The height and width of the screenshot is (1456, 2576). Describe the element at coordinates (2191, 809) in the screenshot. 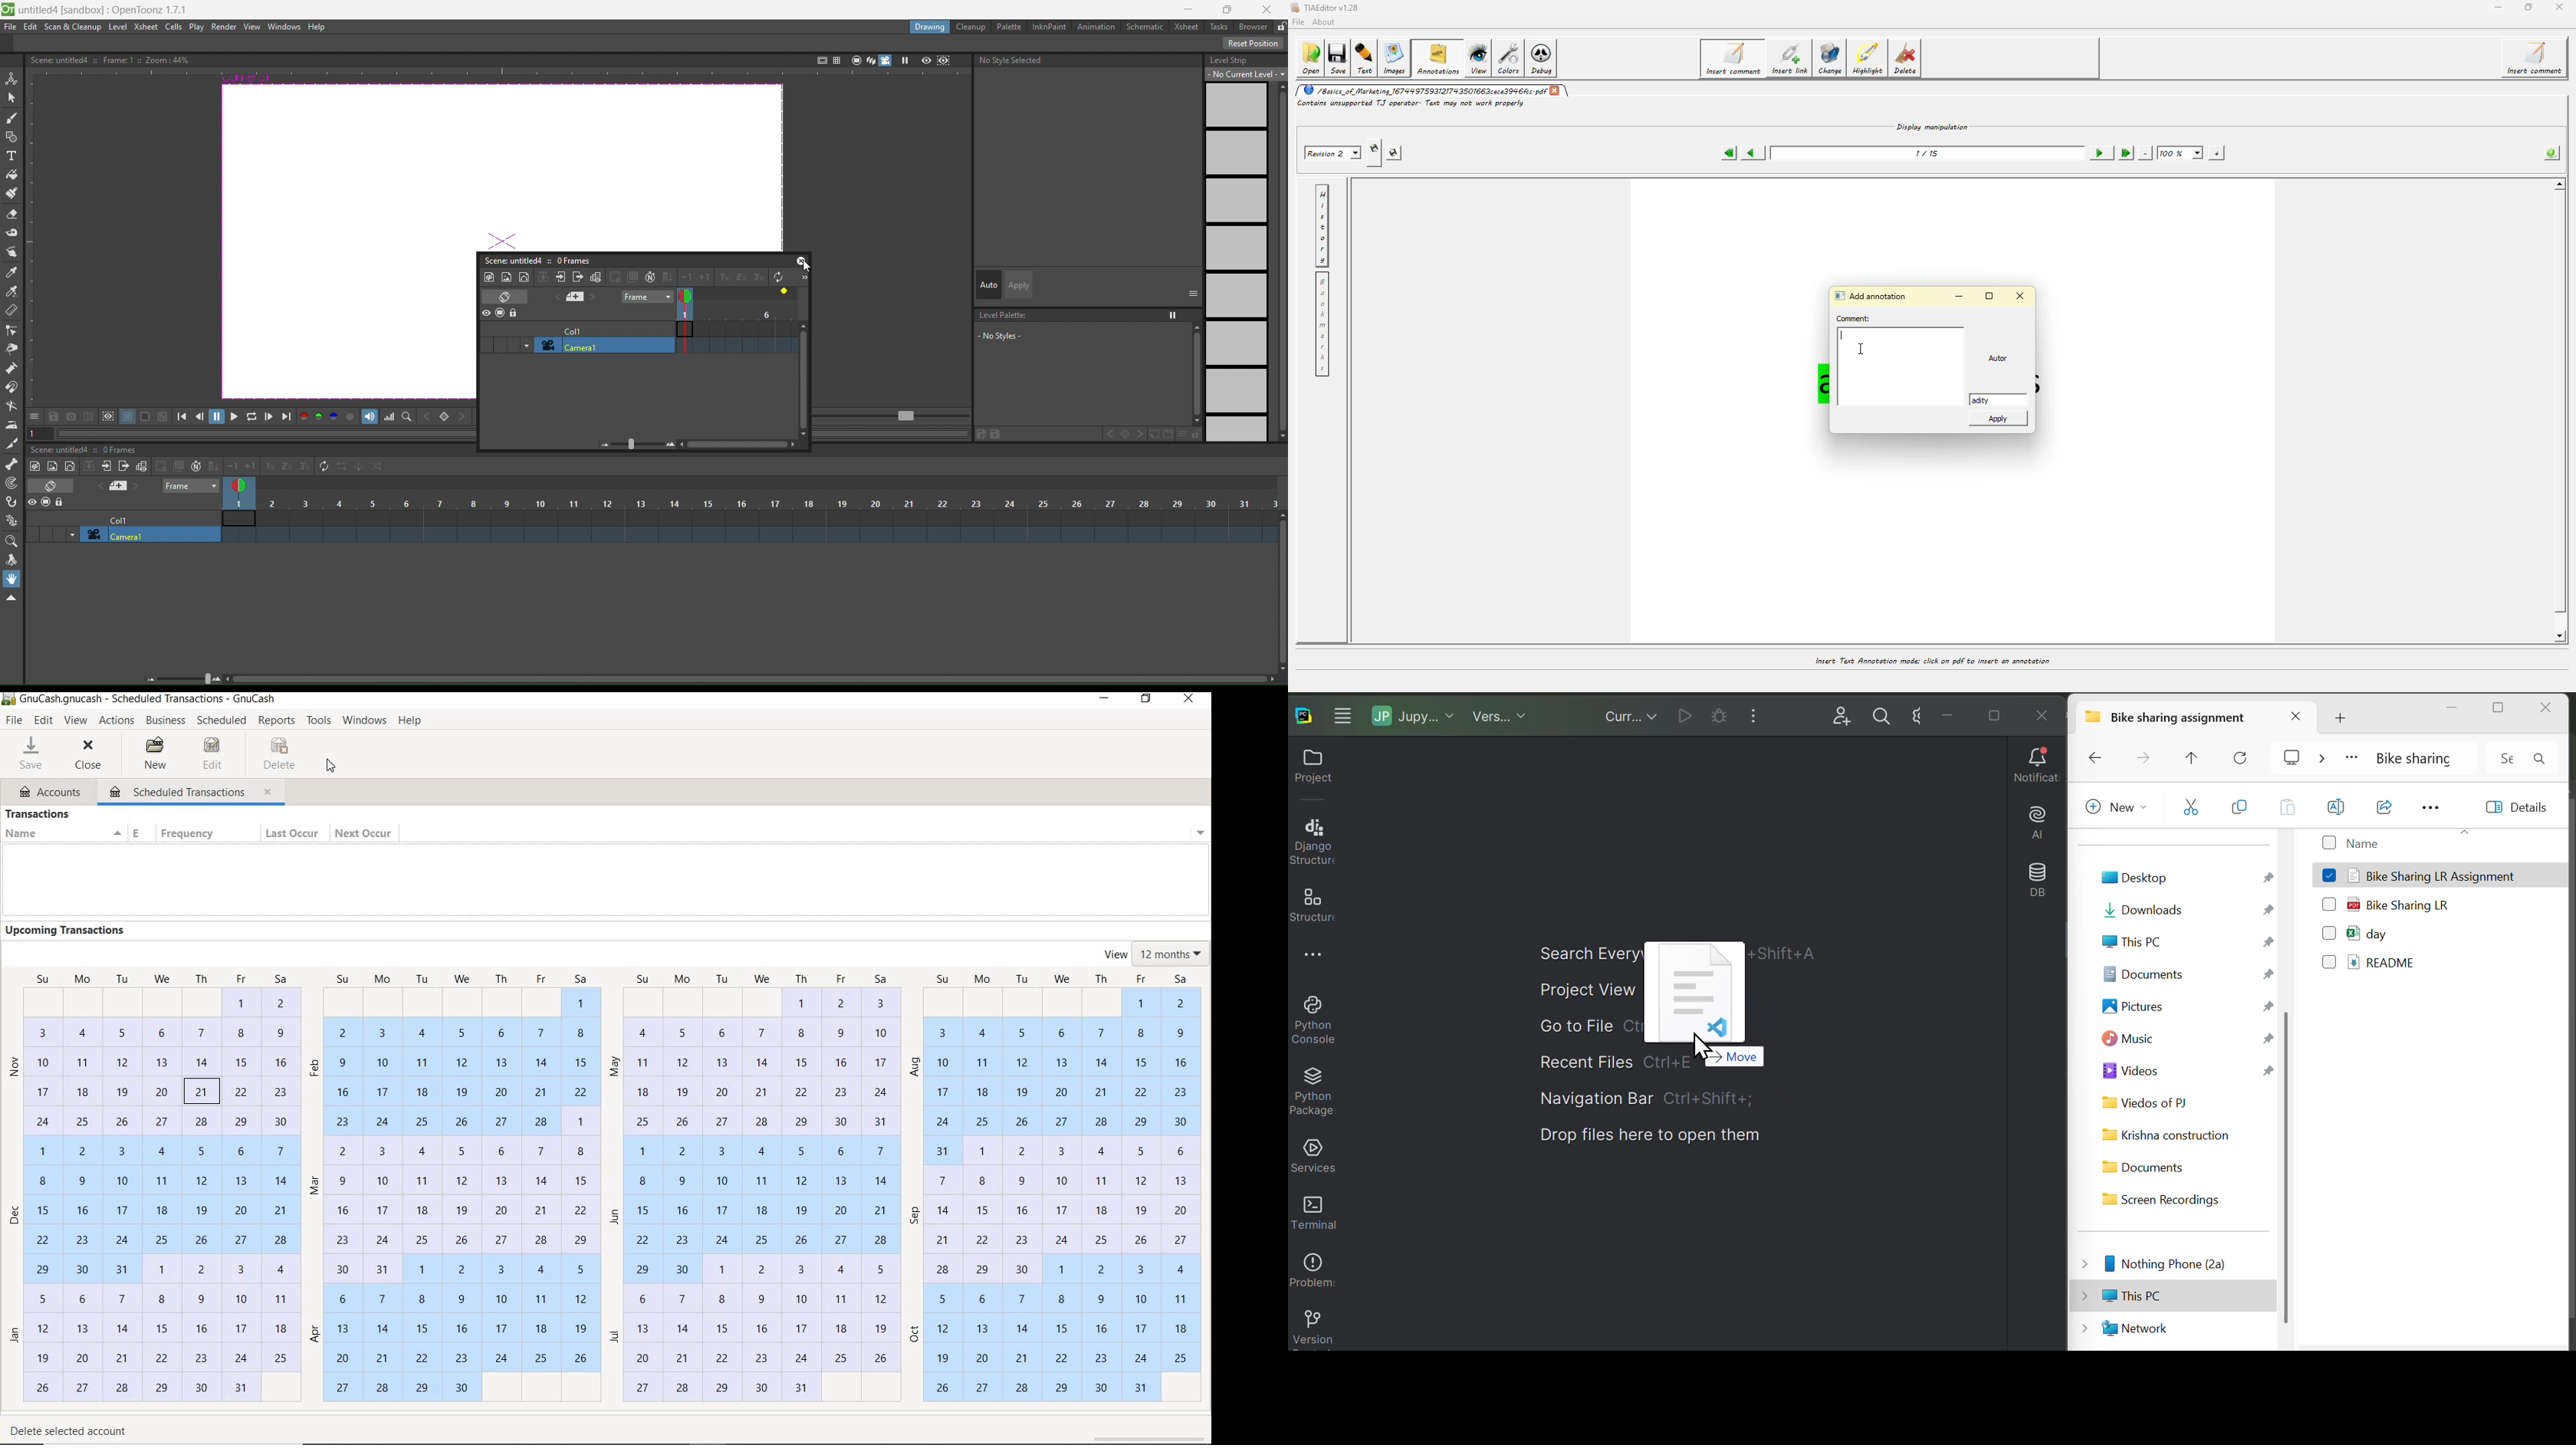

I see `cut` at that location.